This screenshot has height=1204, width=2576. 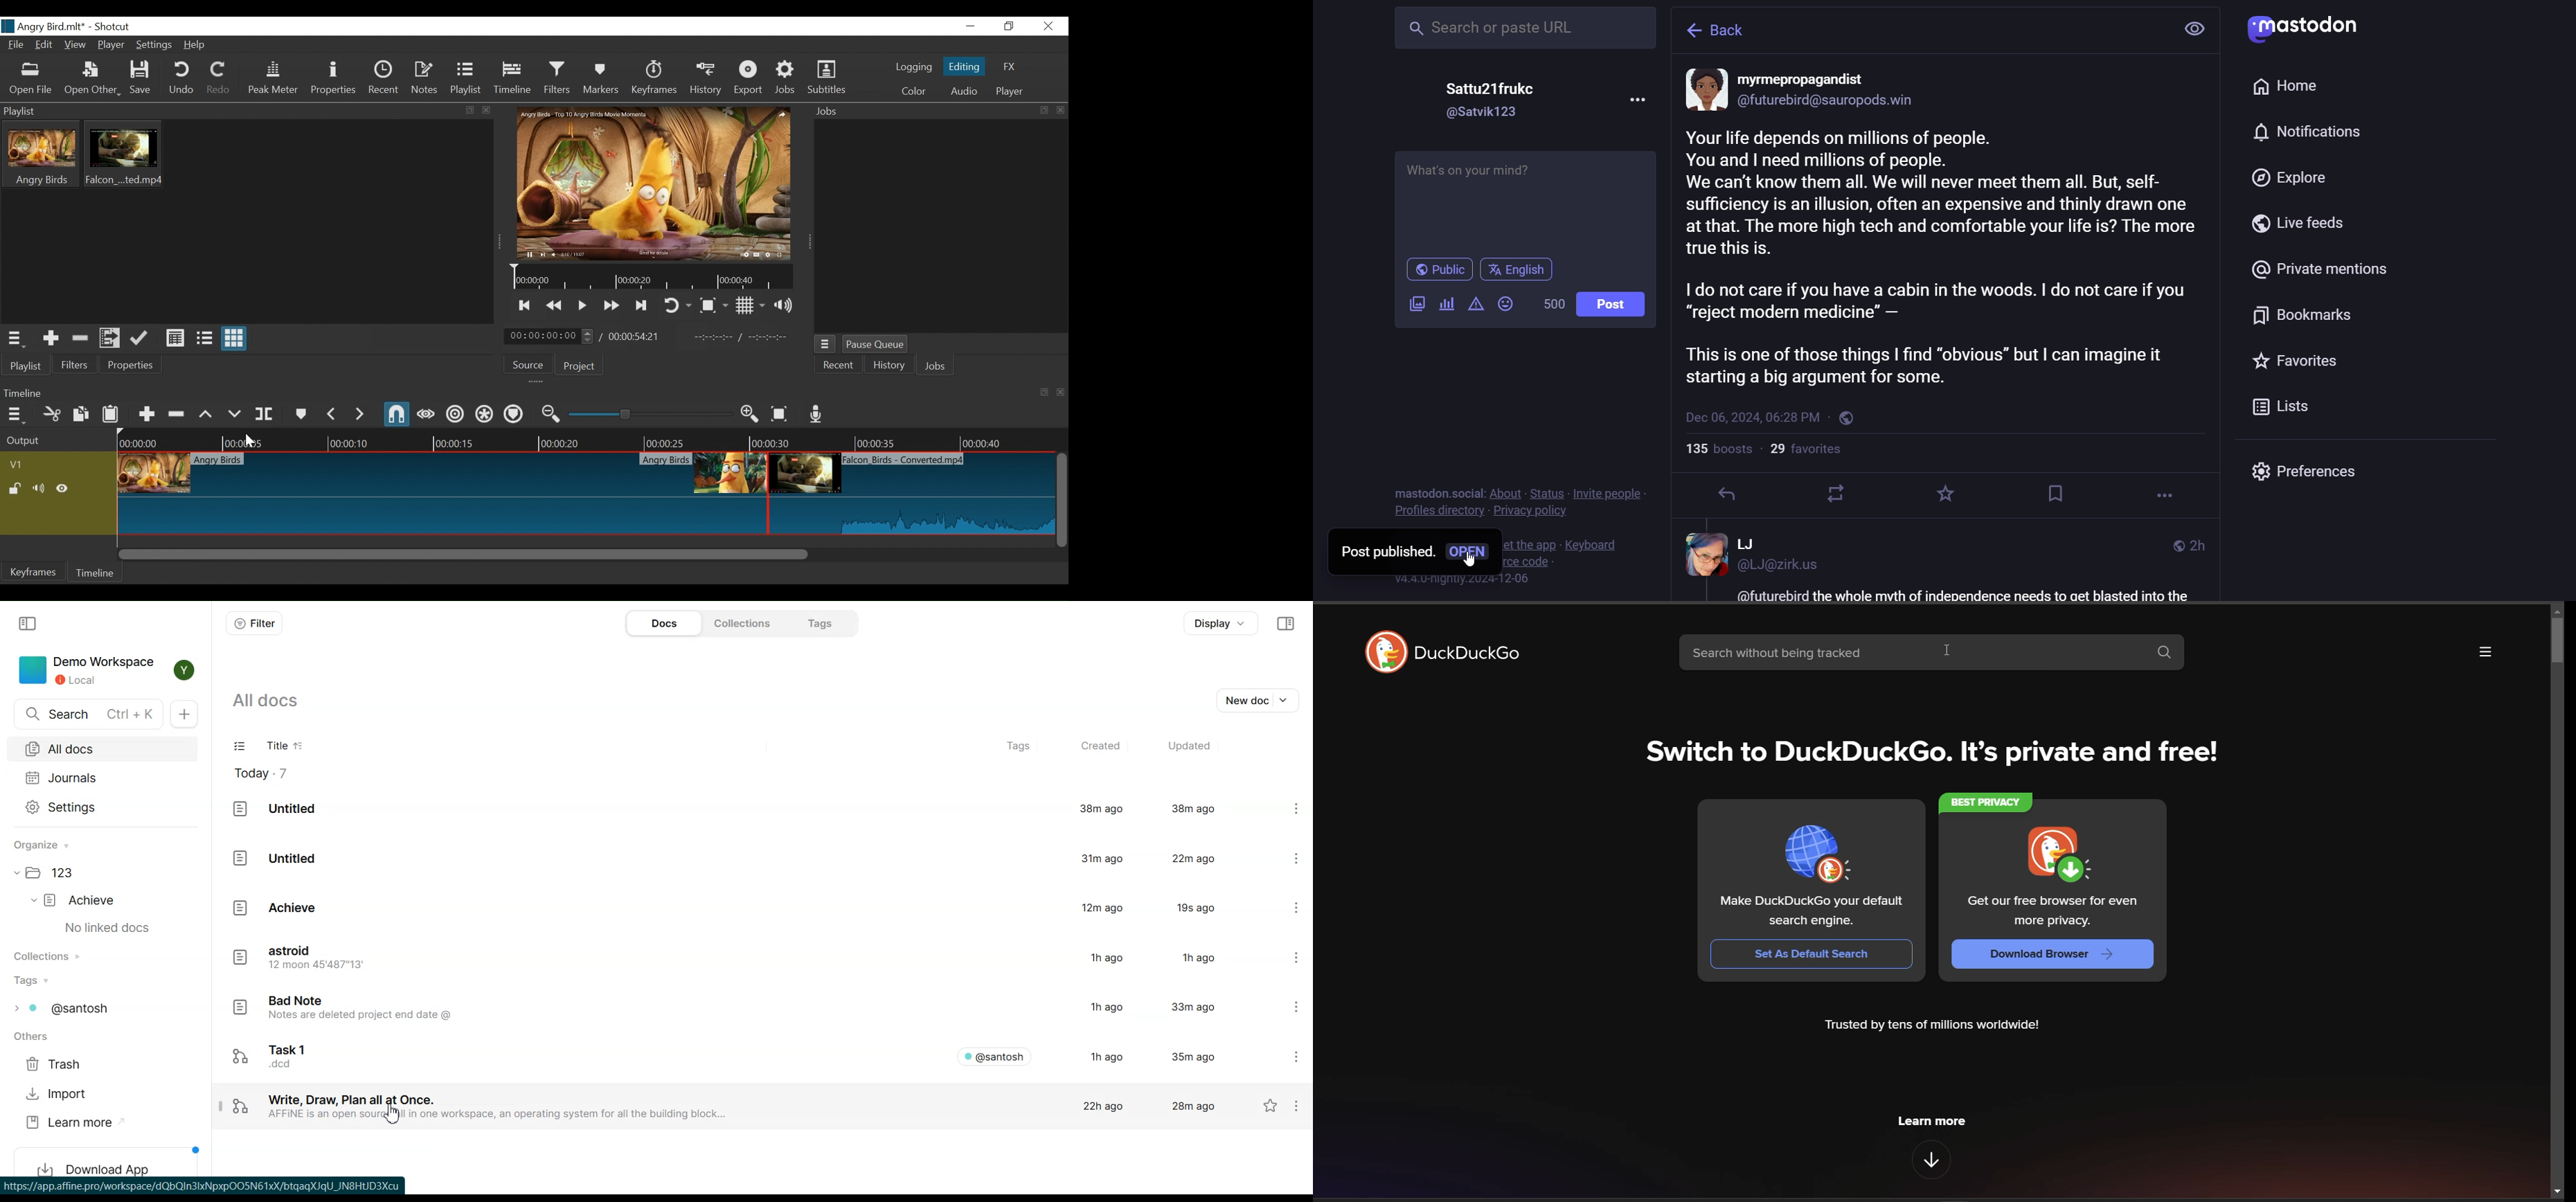 What do you see at coordinates (1703, 90) in the screenshot?
I see `display picture` at bounding box center [1703, 90].